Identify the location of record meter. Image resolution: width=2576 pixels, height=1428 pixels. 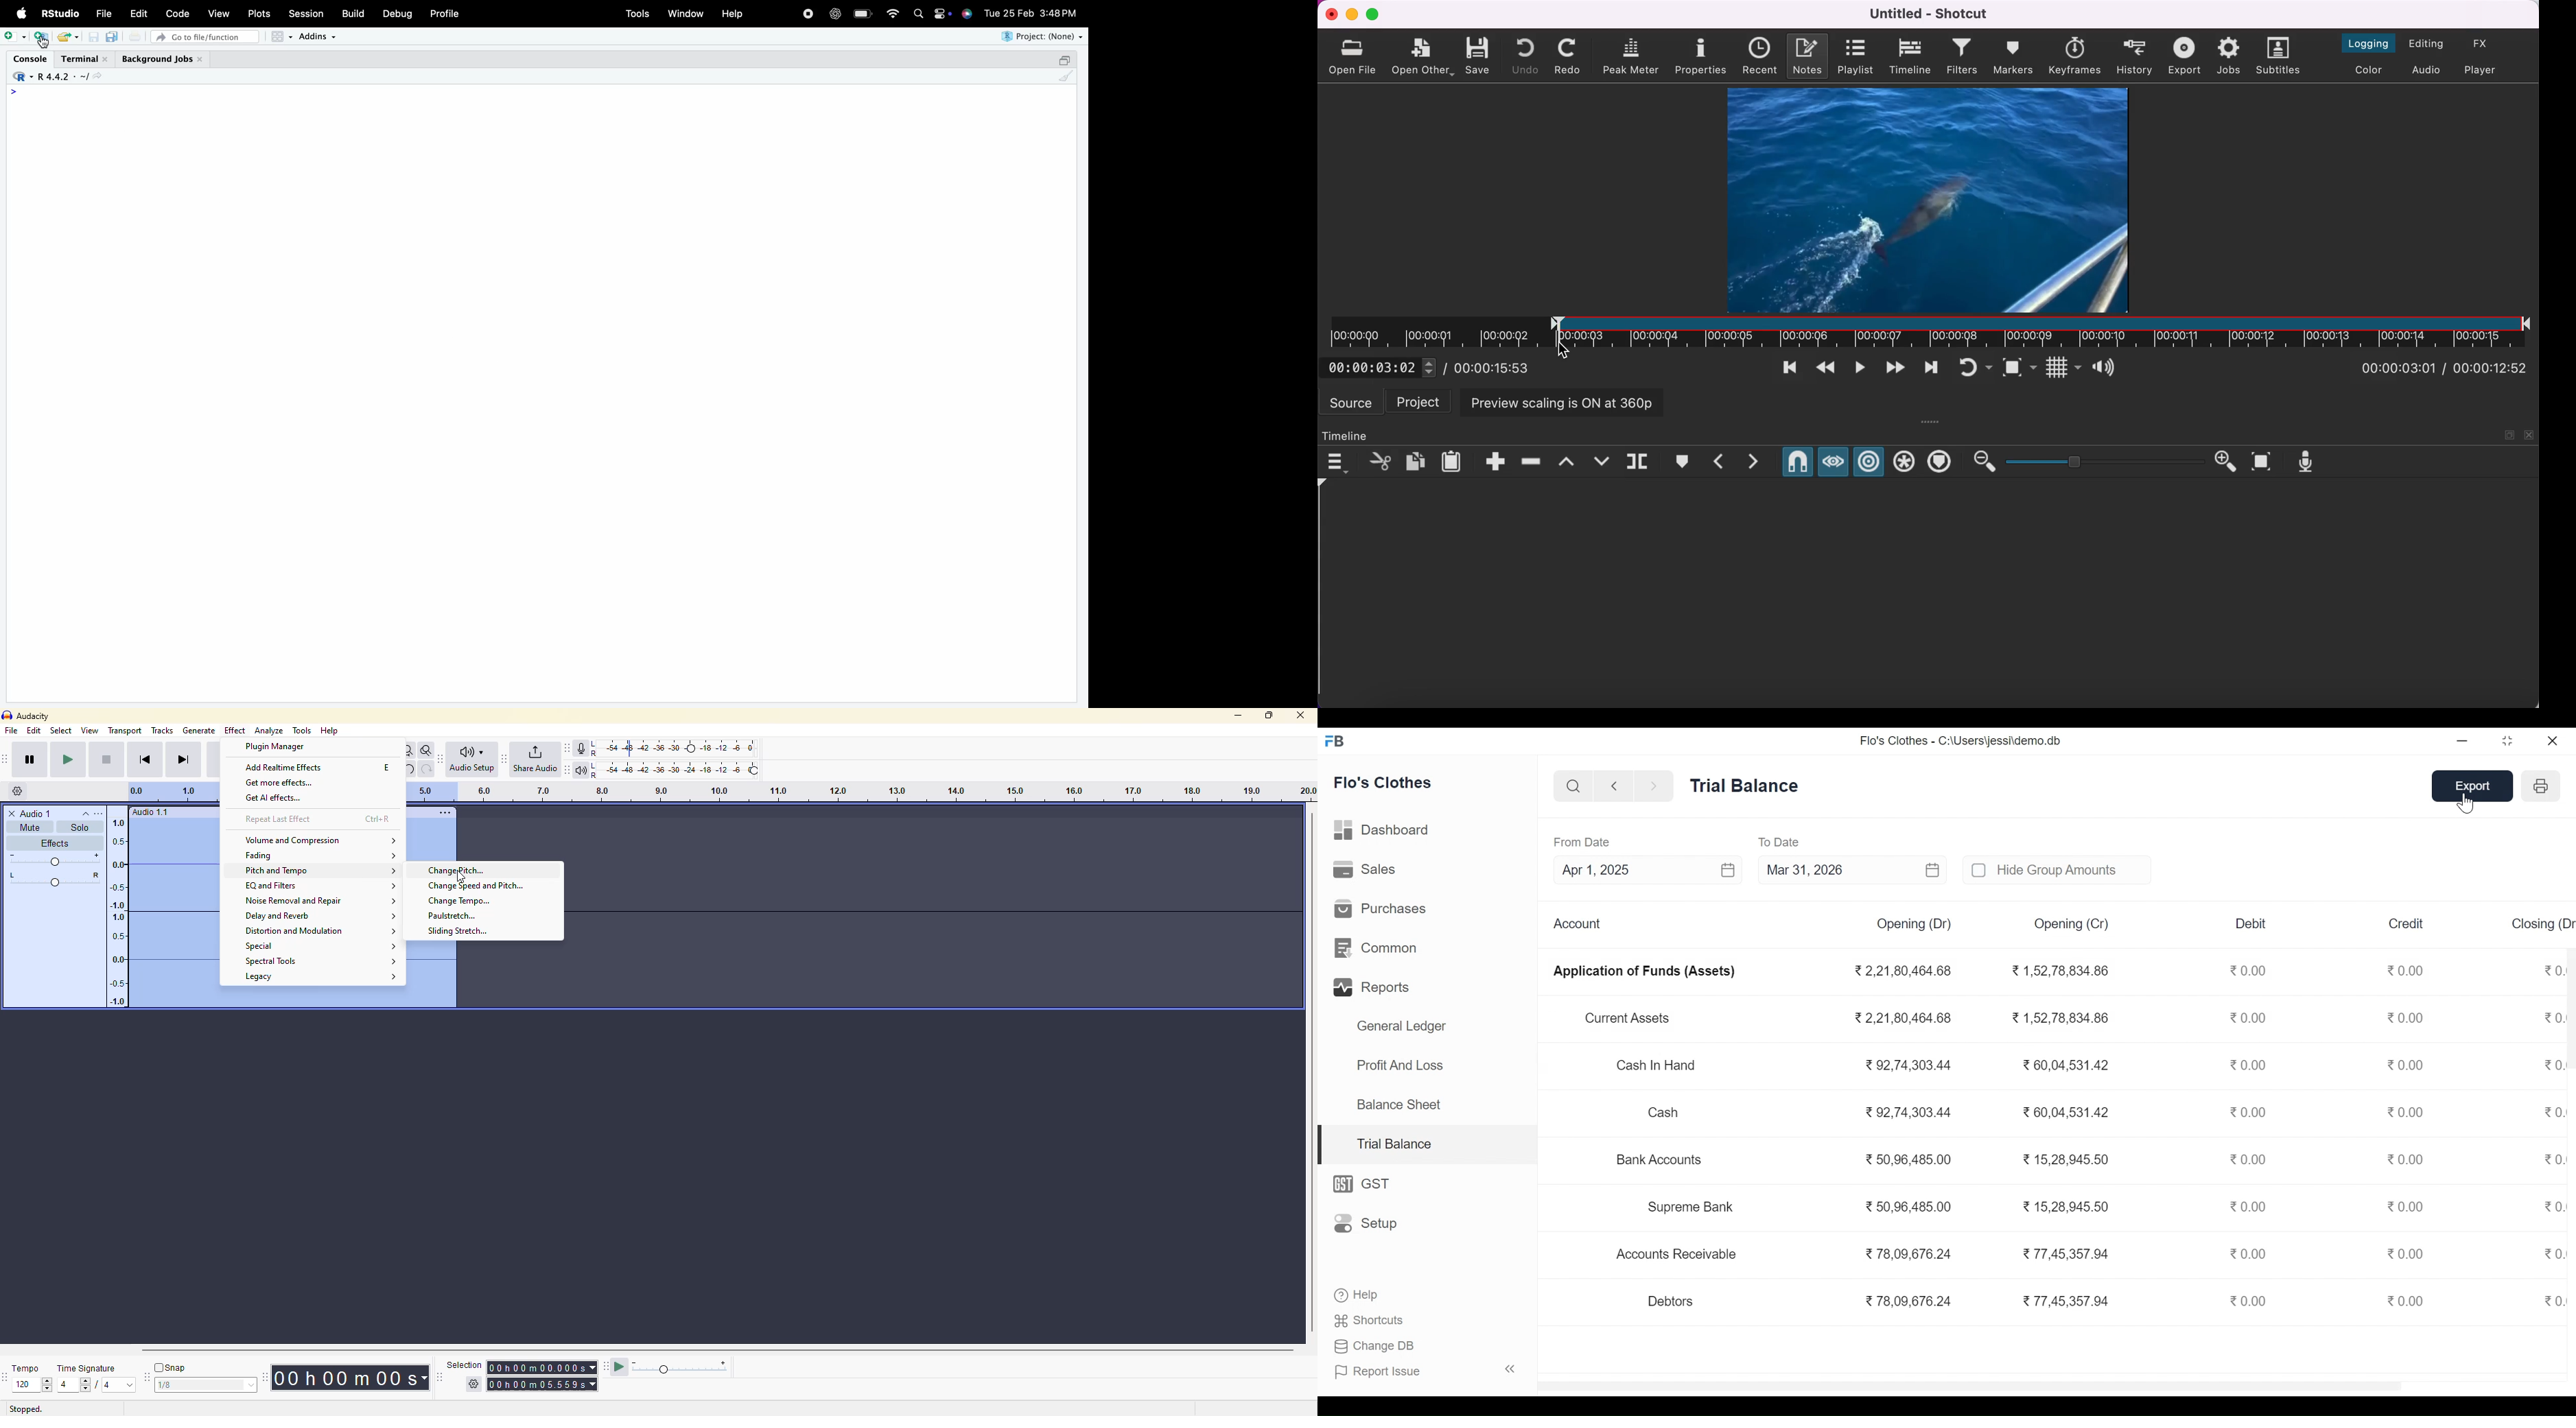
(583, 748).